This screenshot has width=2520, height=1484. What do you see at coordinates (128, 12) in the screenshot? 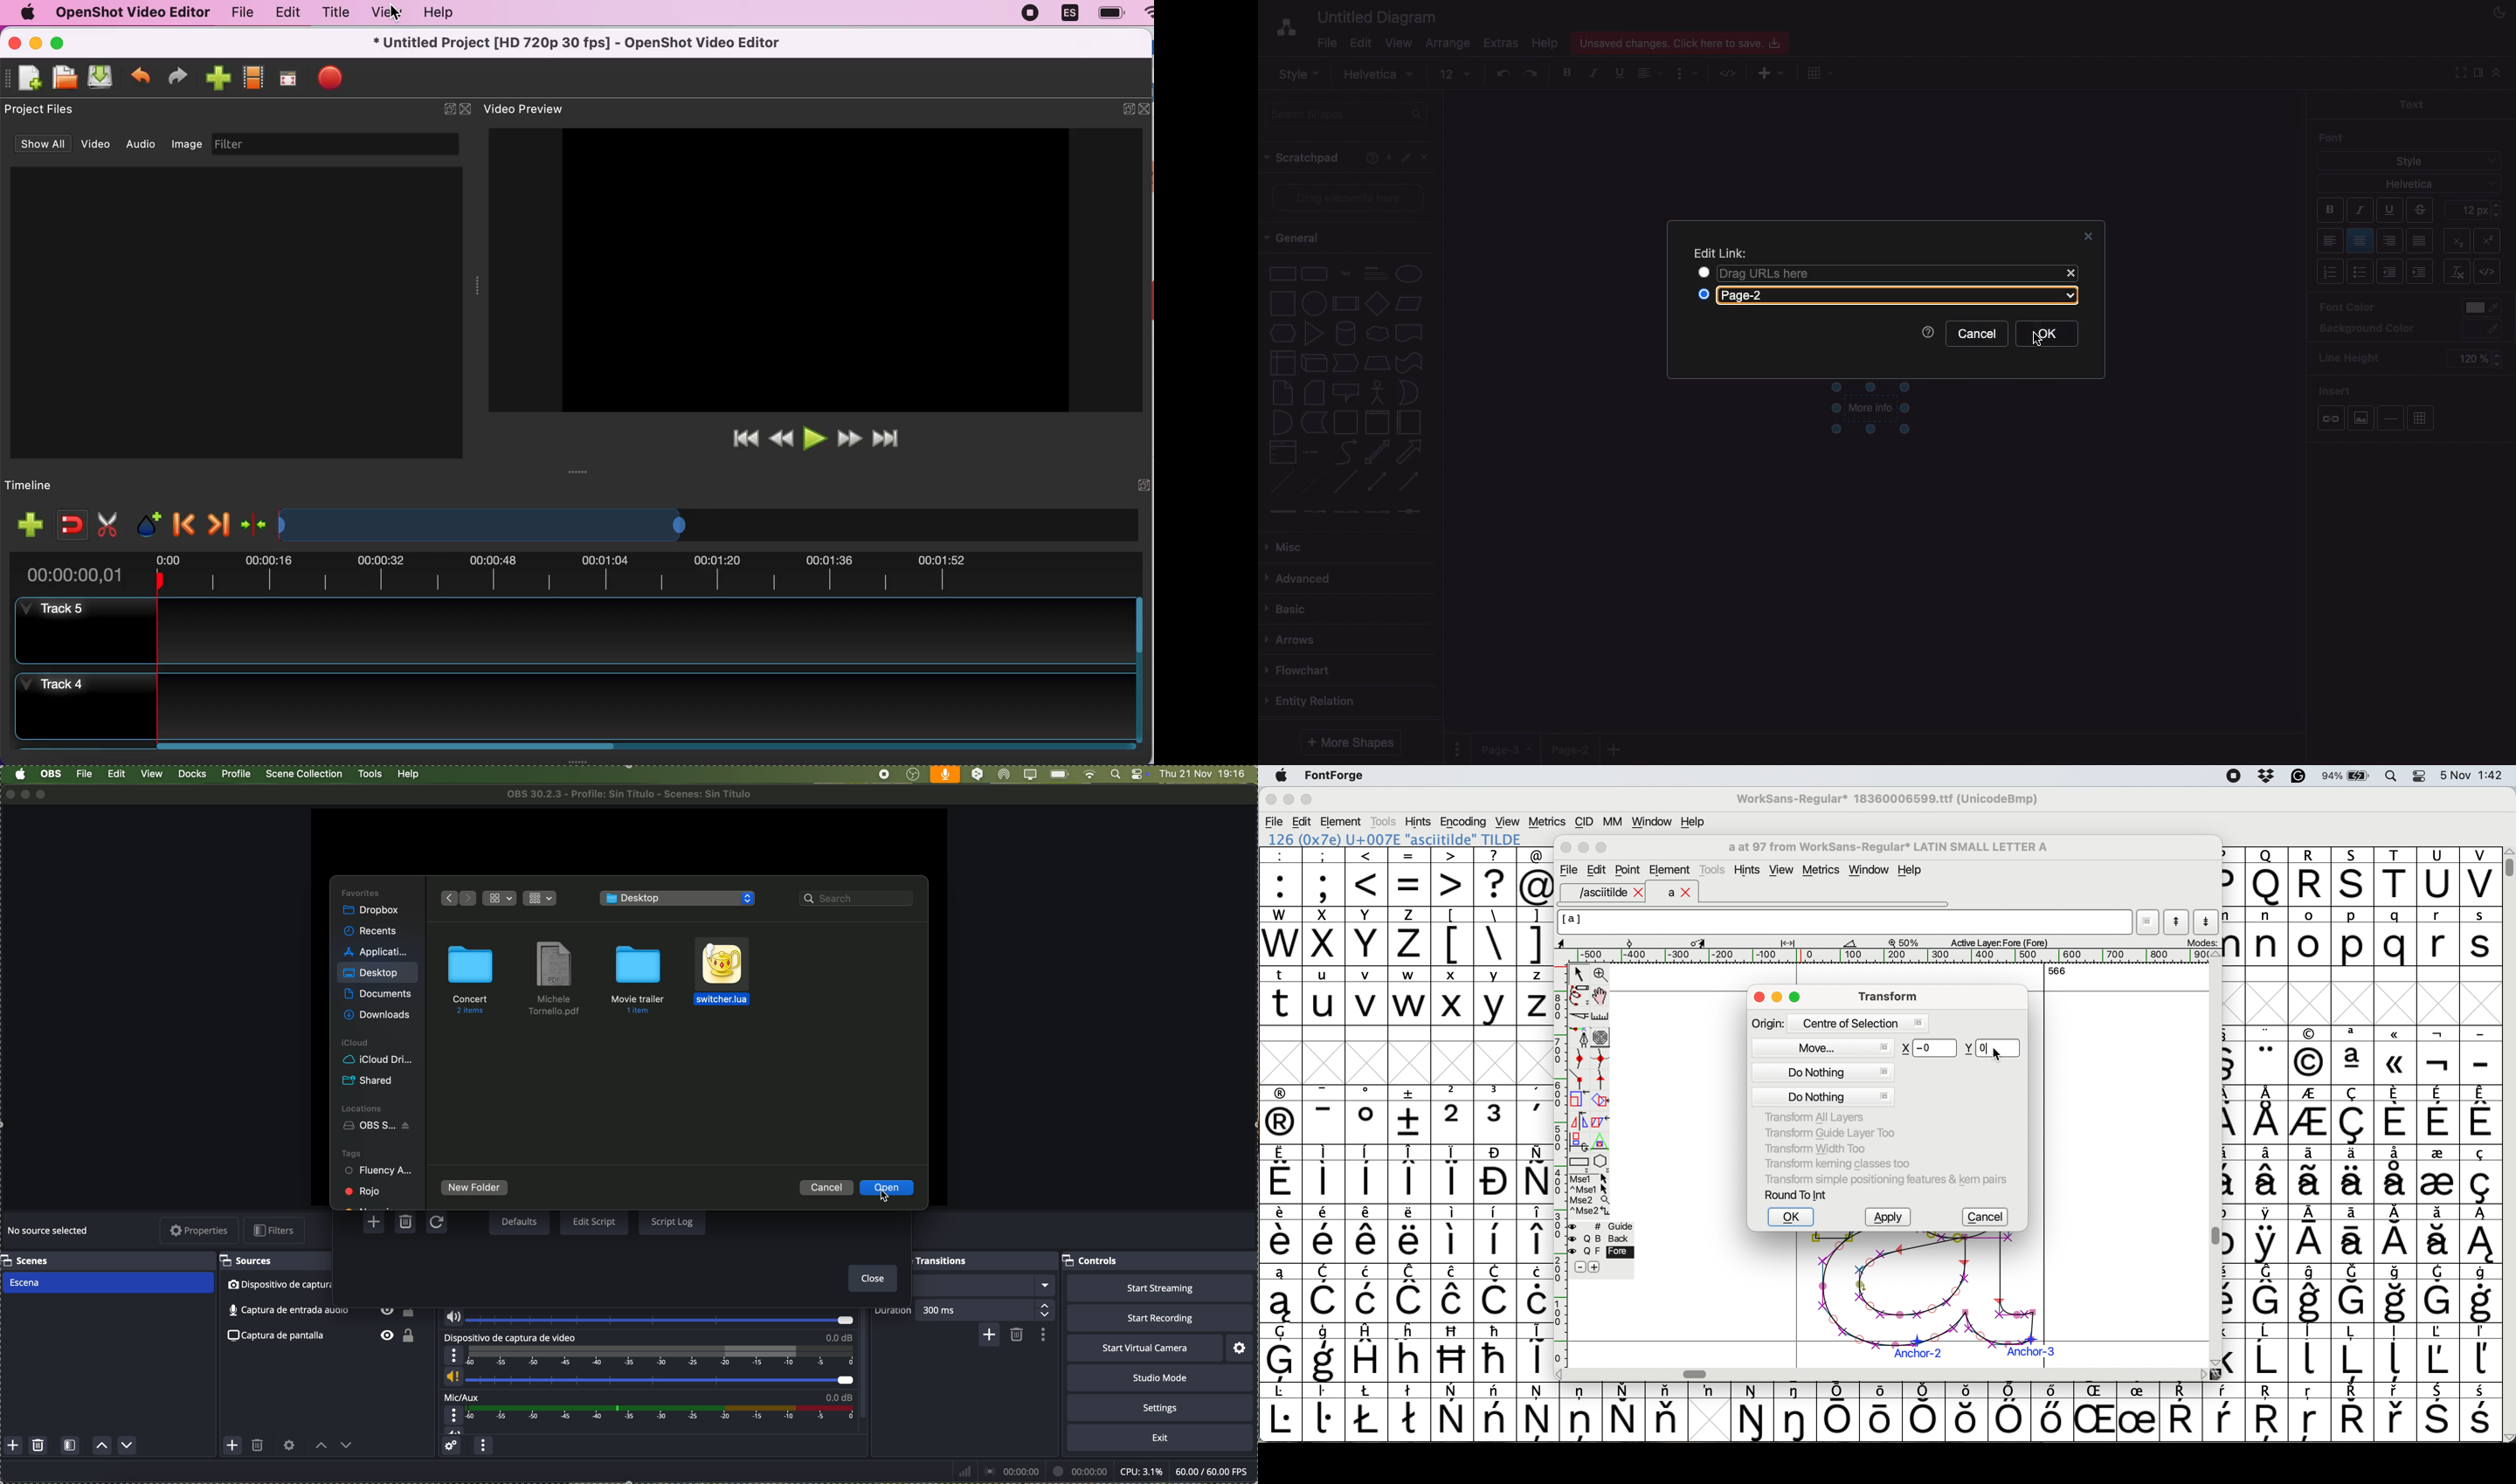
I see `openshot video editor` at bounding box center [128, 12].